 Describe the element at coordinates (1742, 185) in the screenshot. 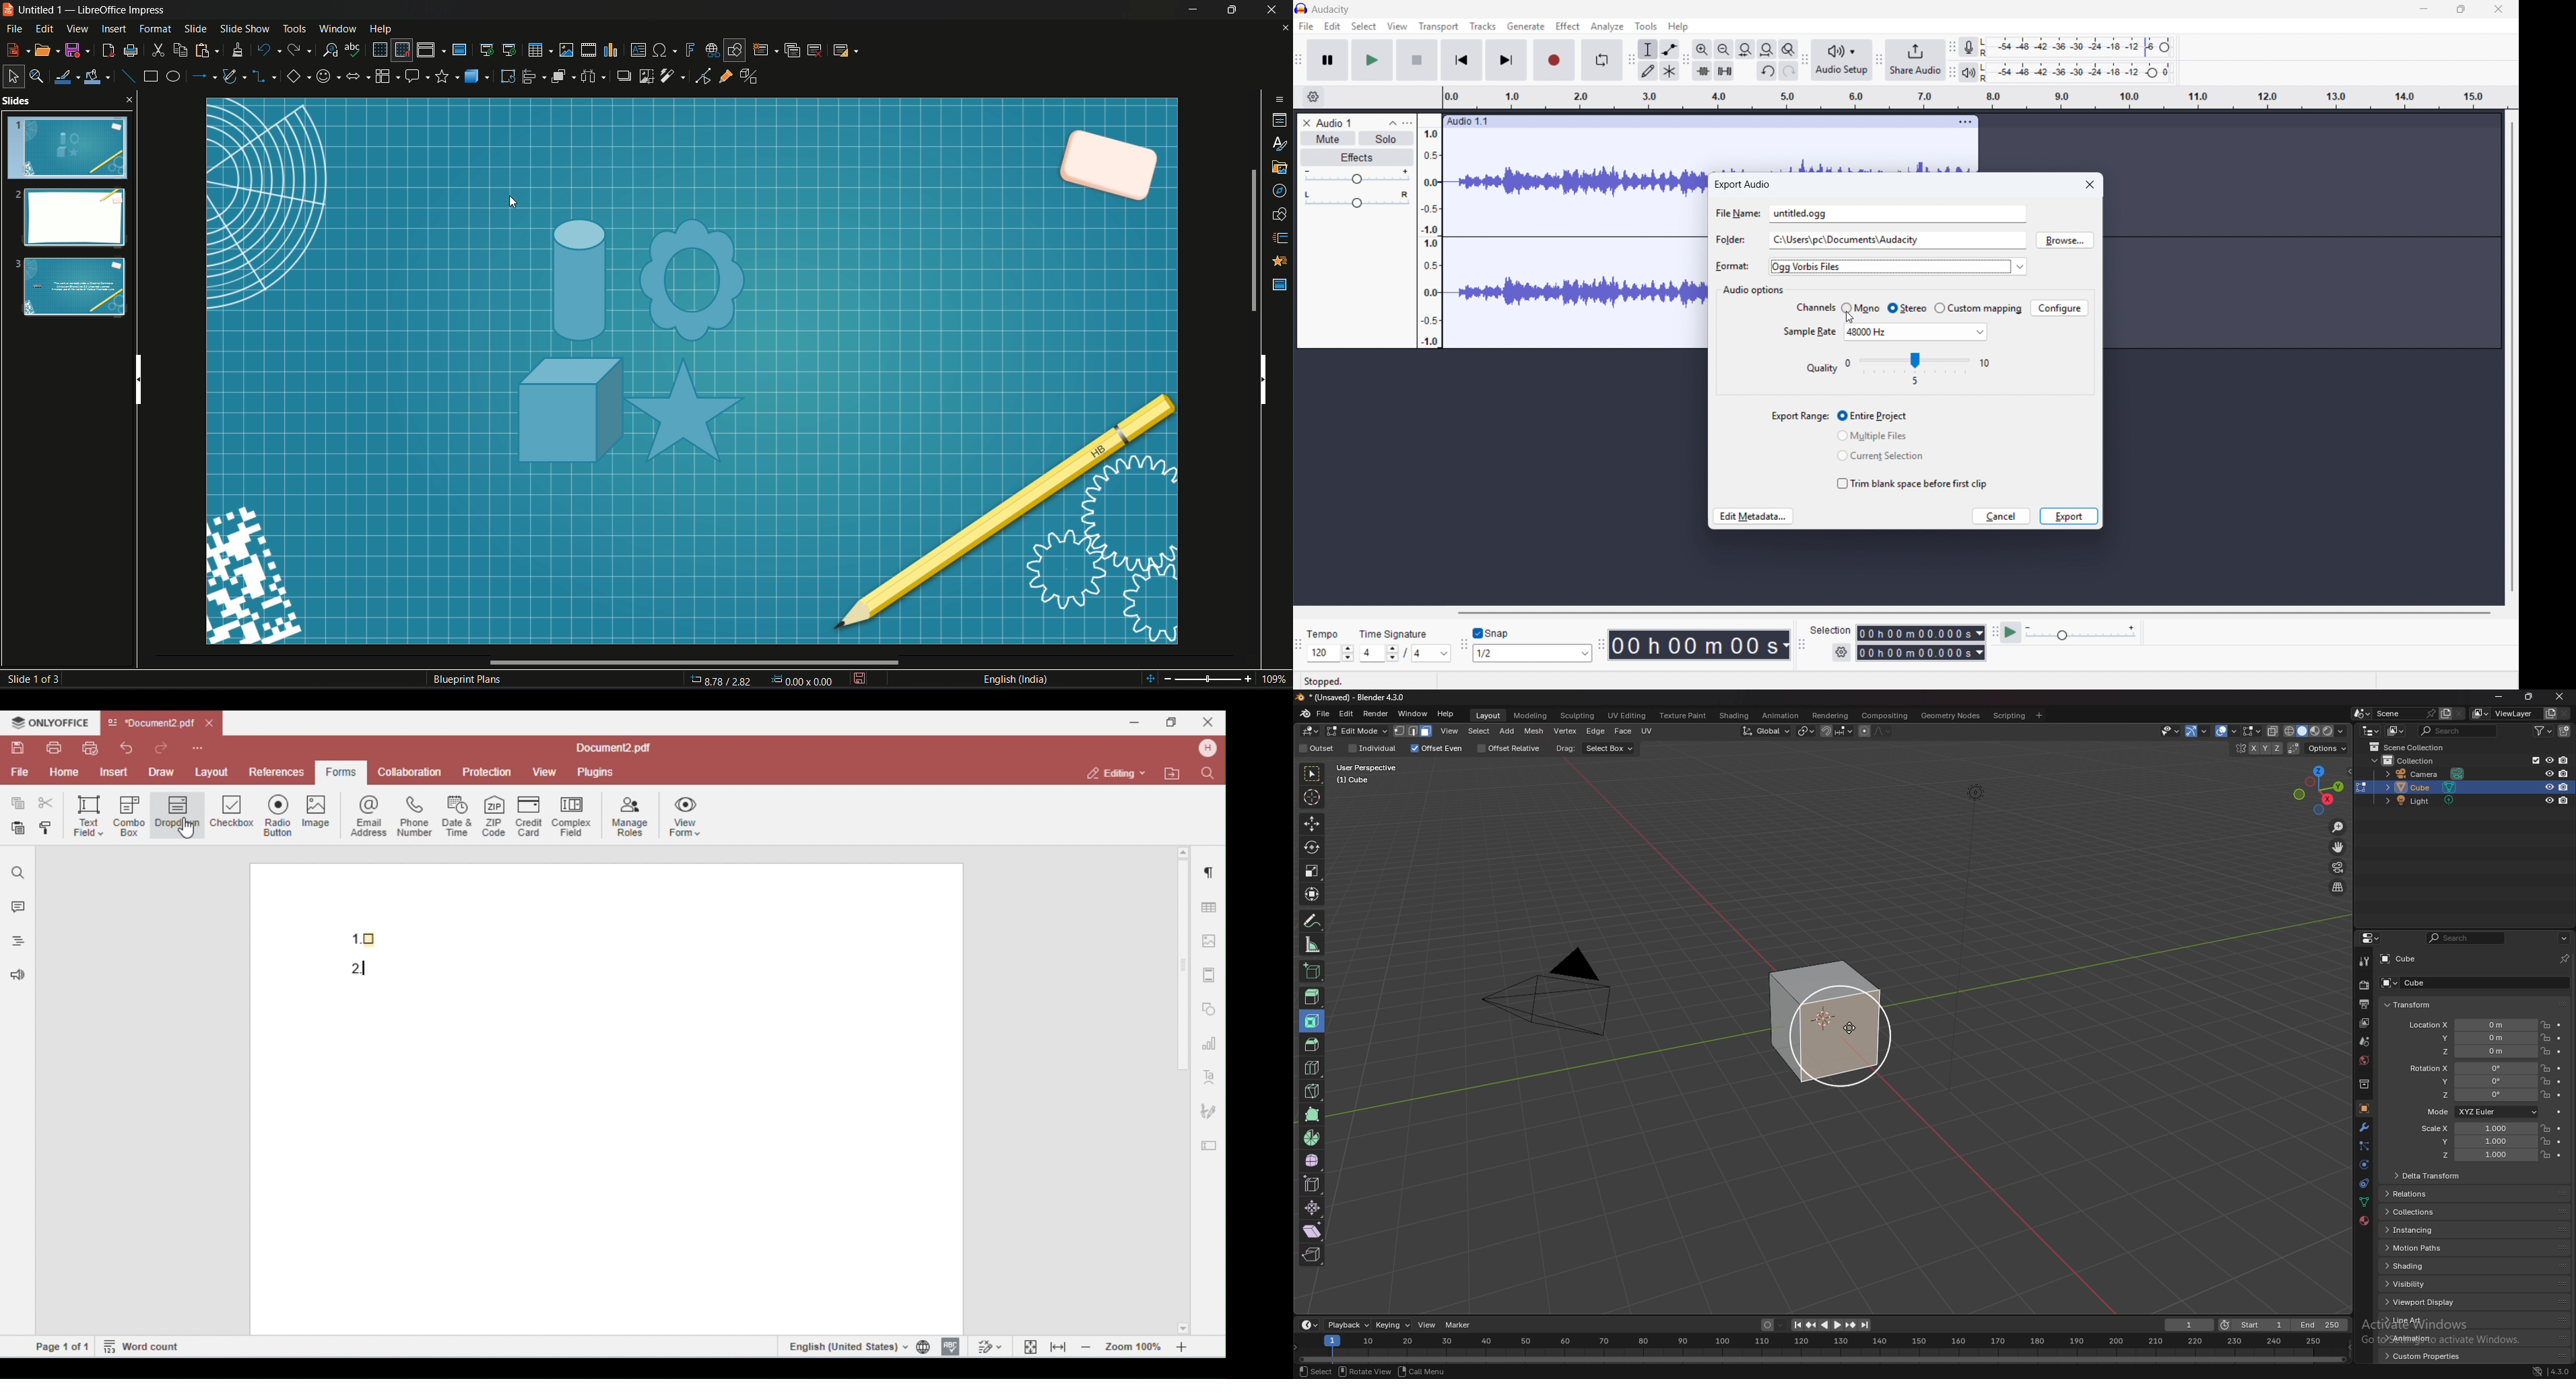

I see `Export audio ` at that location.